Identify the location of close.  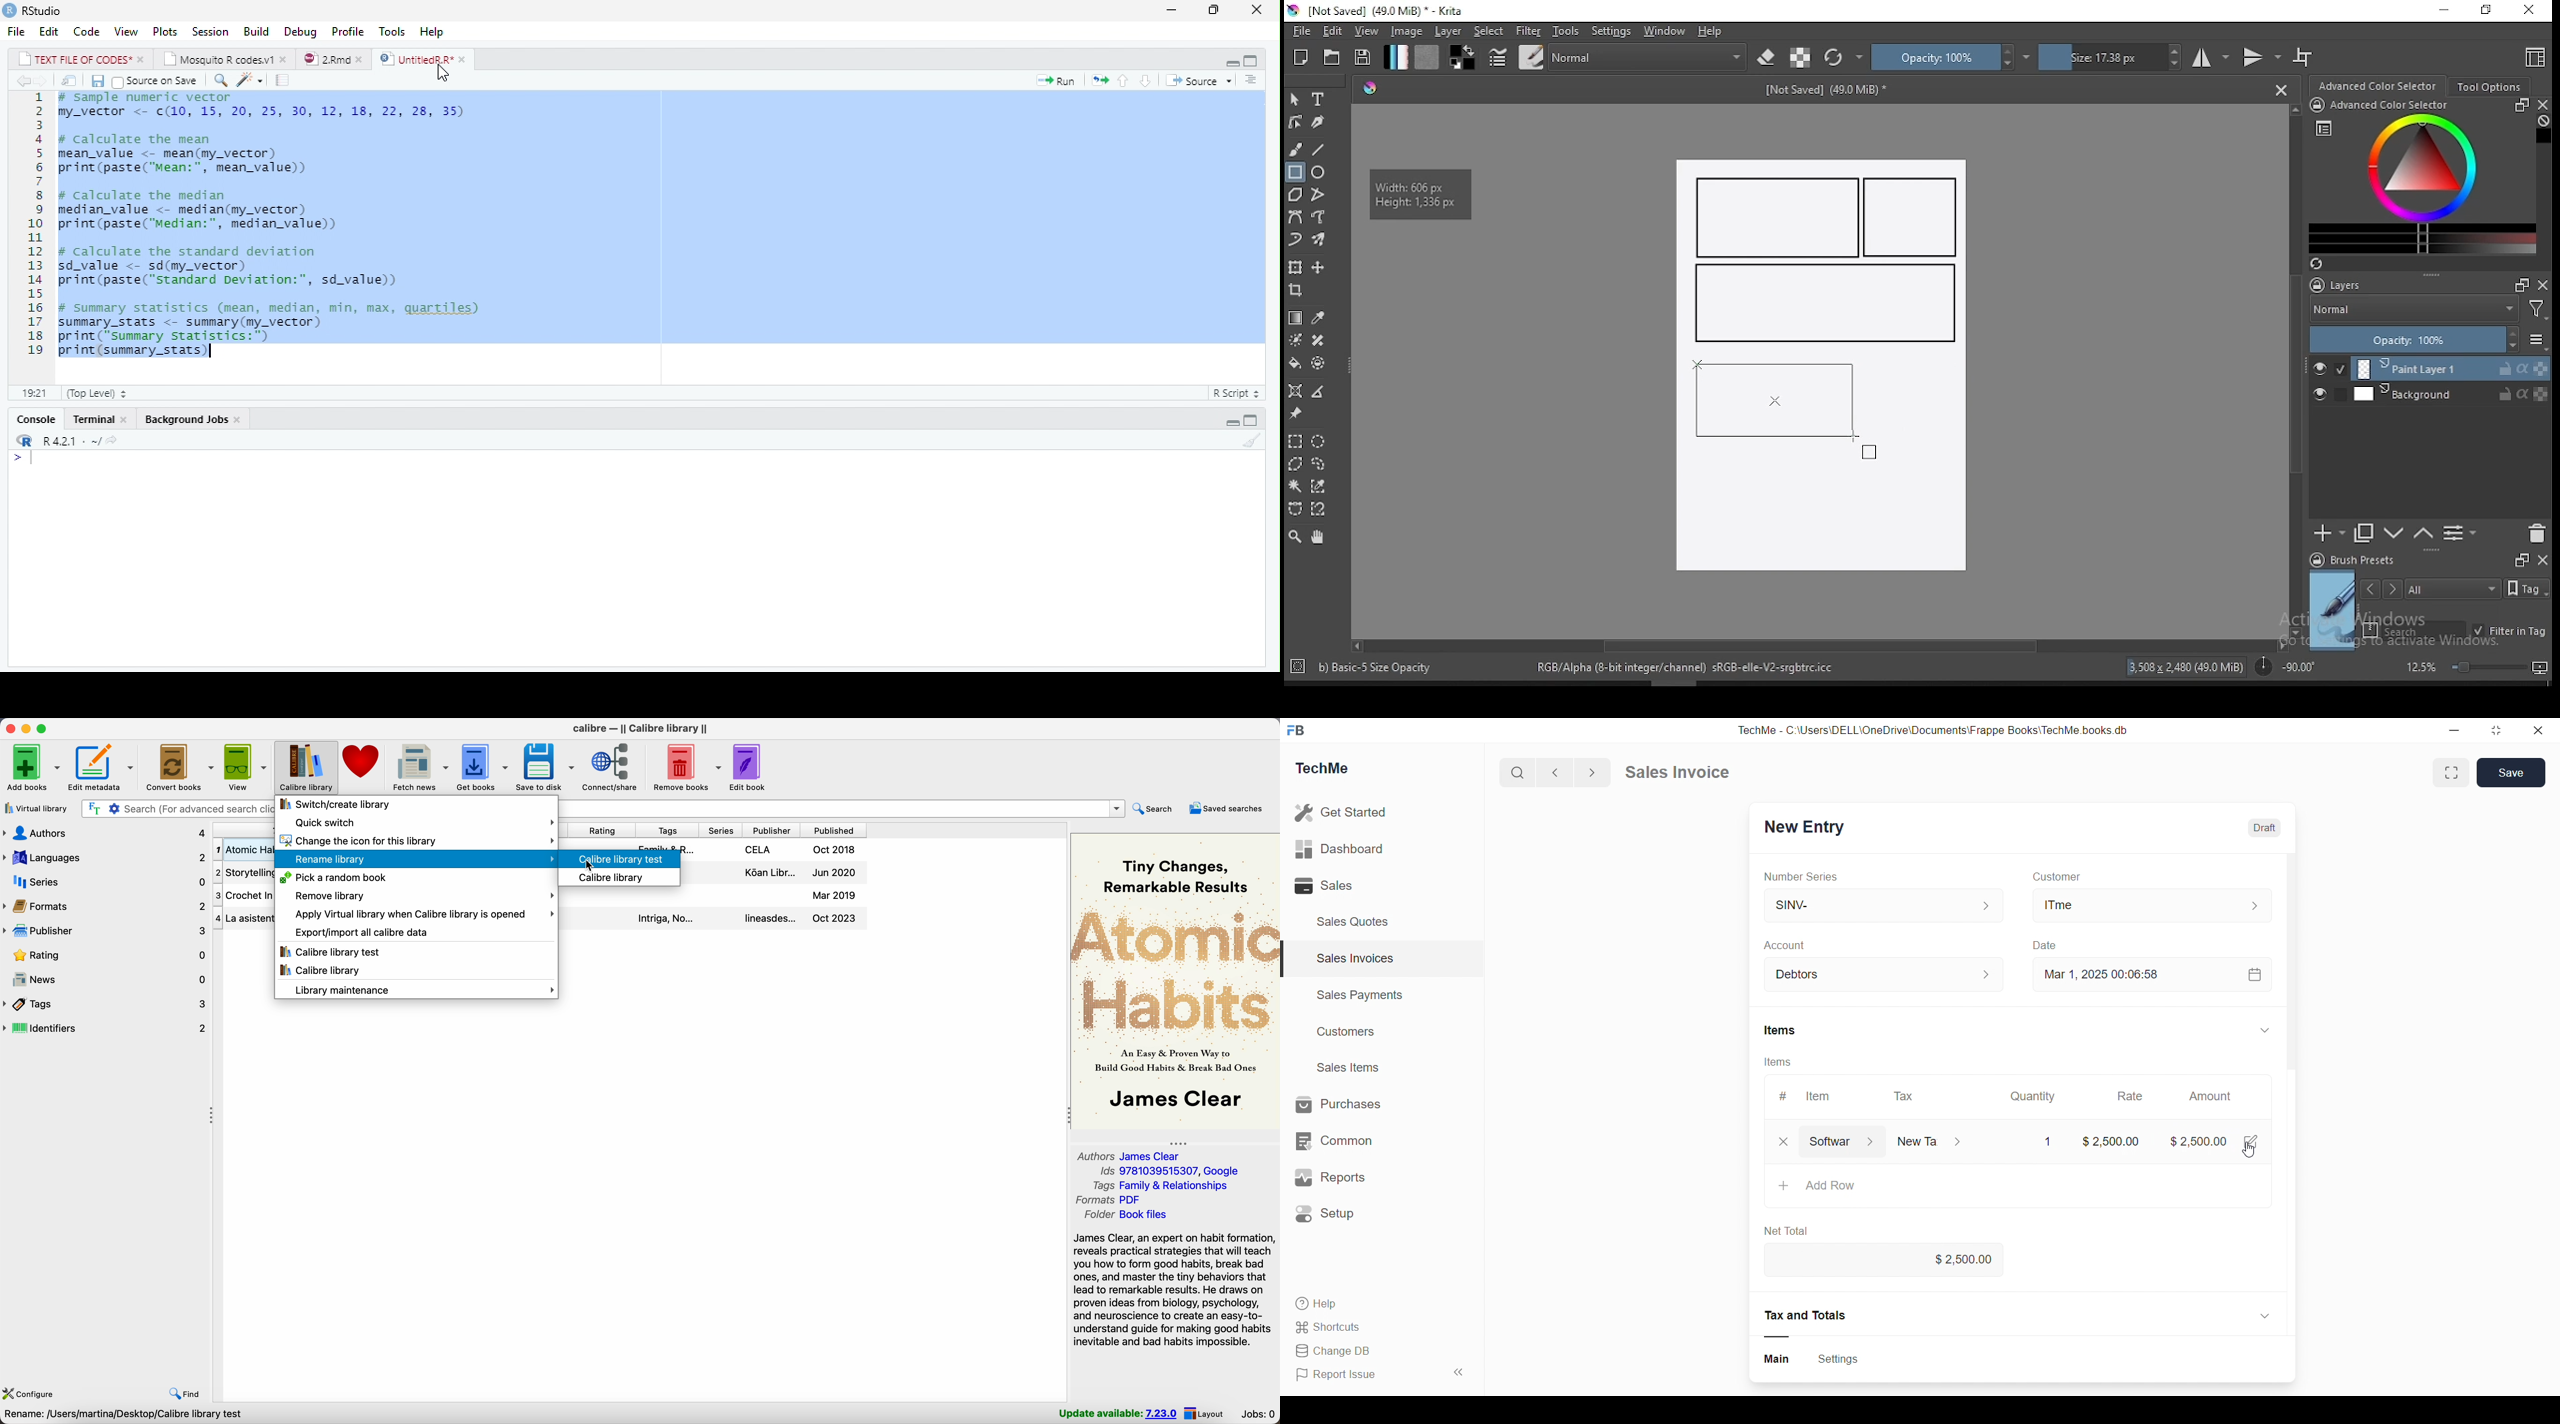
(1261, 9).